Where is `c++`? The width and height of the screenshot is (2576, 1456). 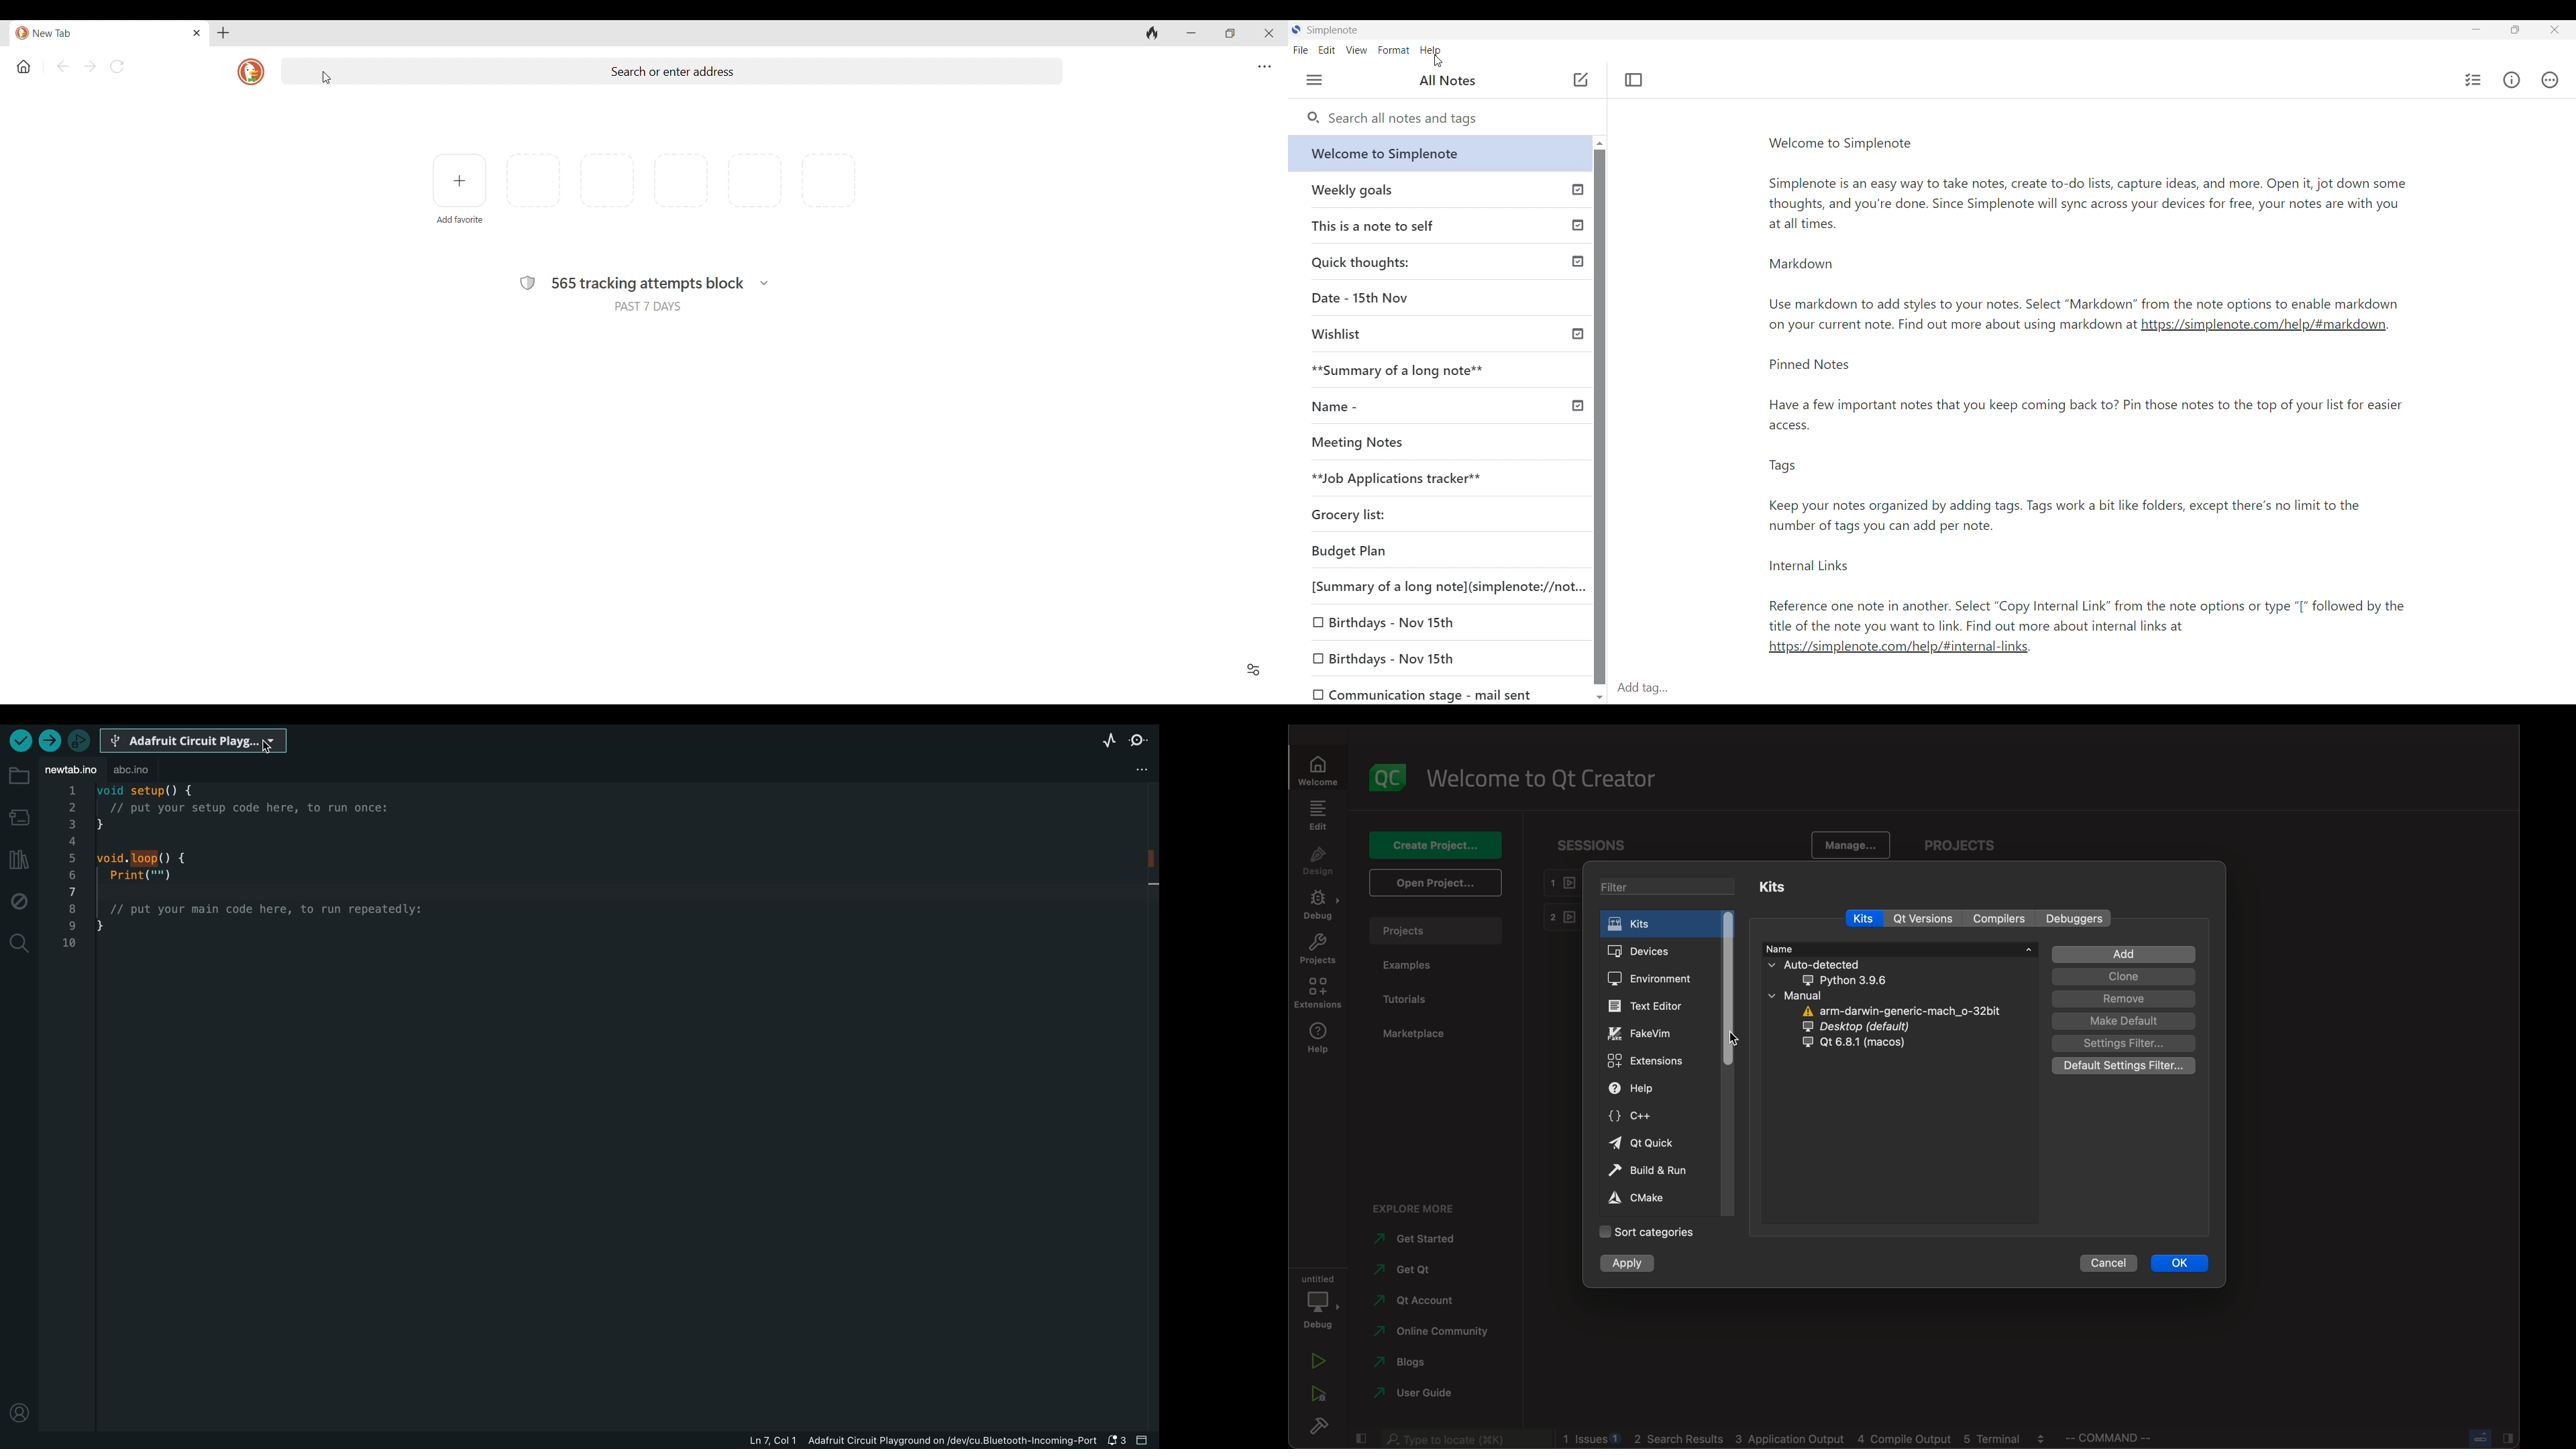
c++ is located at coordinates (1638, 1117).